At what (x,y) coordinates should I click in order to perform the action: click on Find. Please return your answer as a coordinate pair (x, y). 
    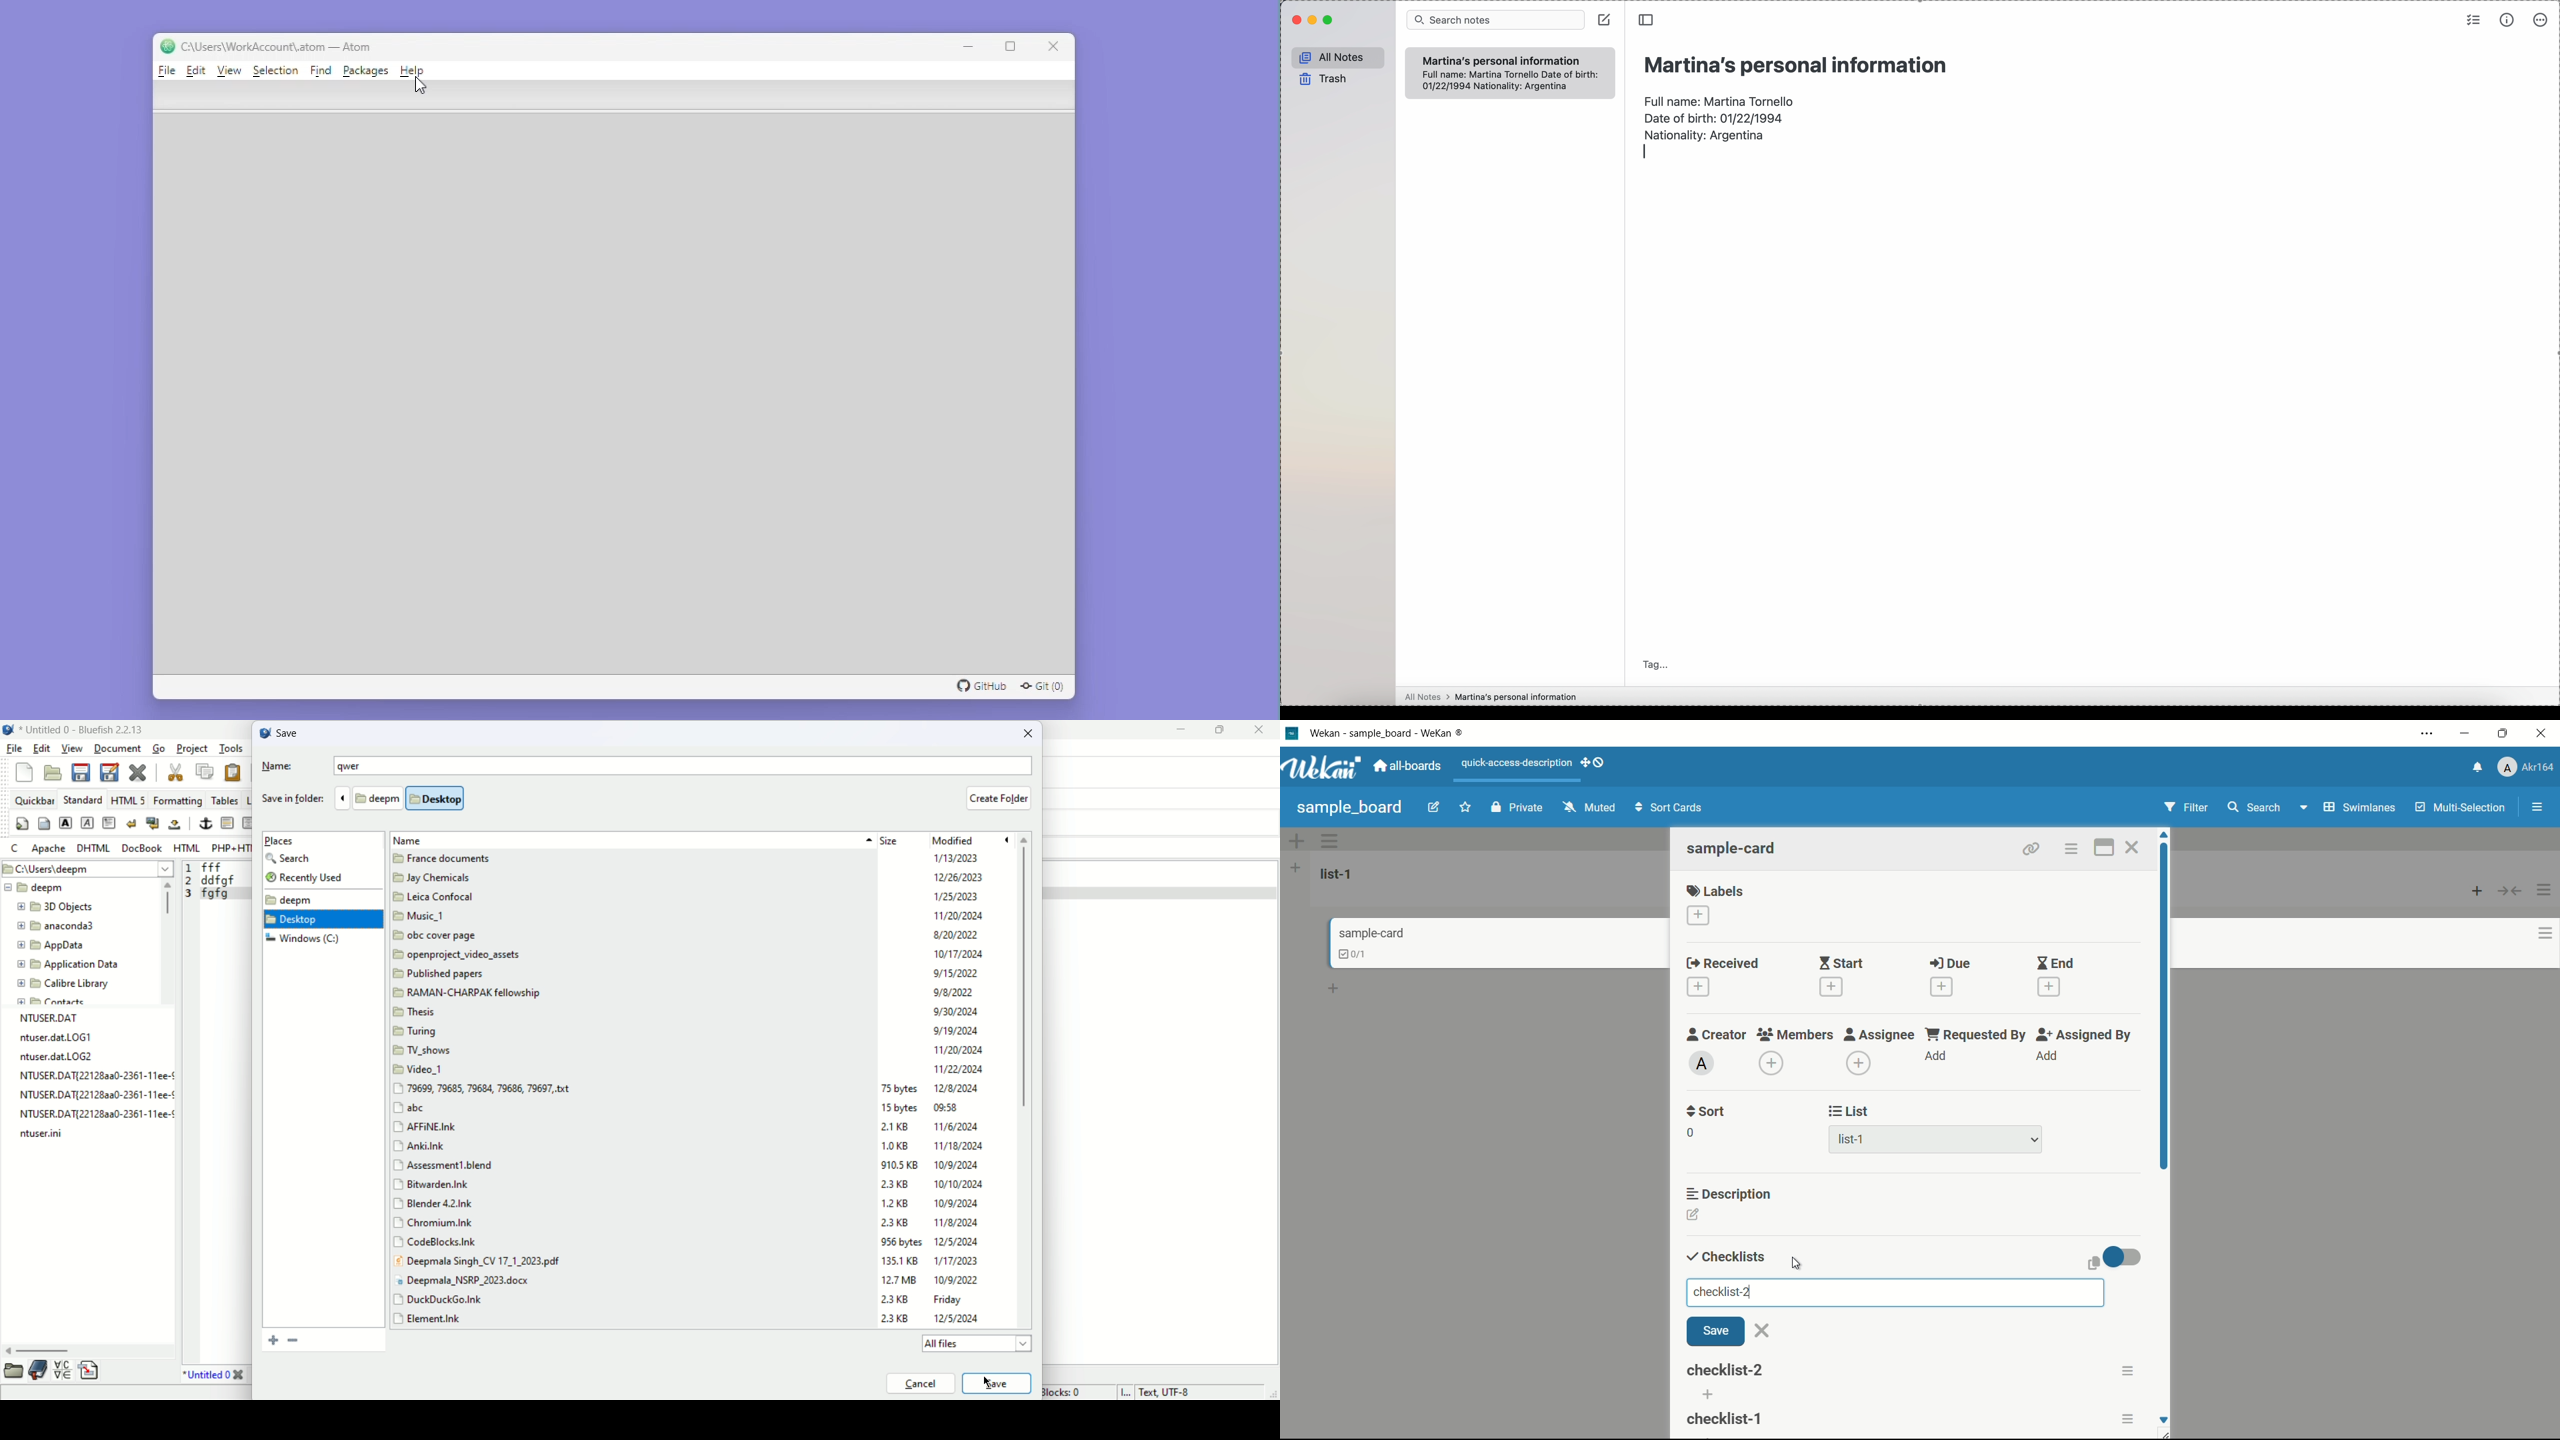
    Looking at the image, I should click on (322, 71).